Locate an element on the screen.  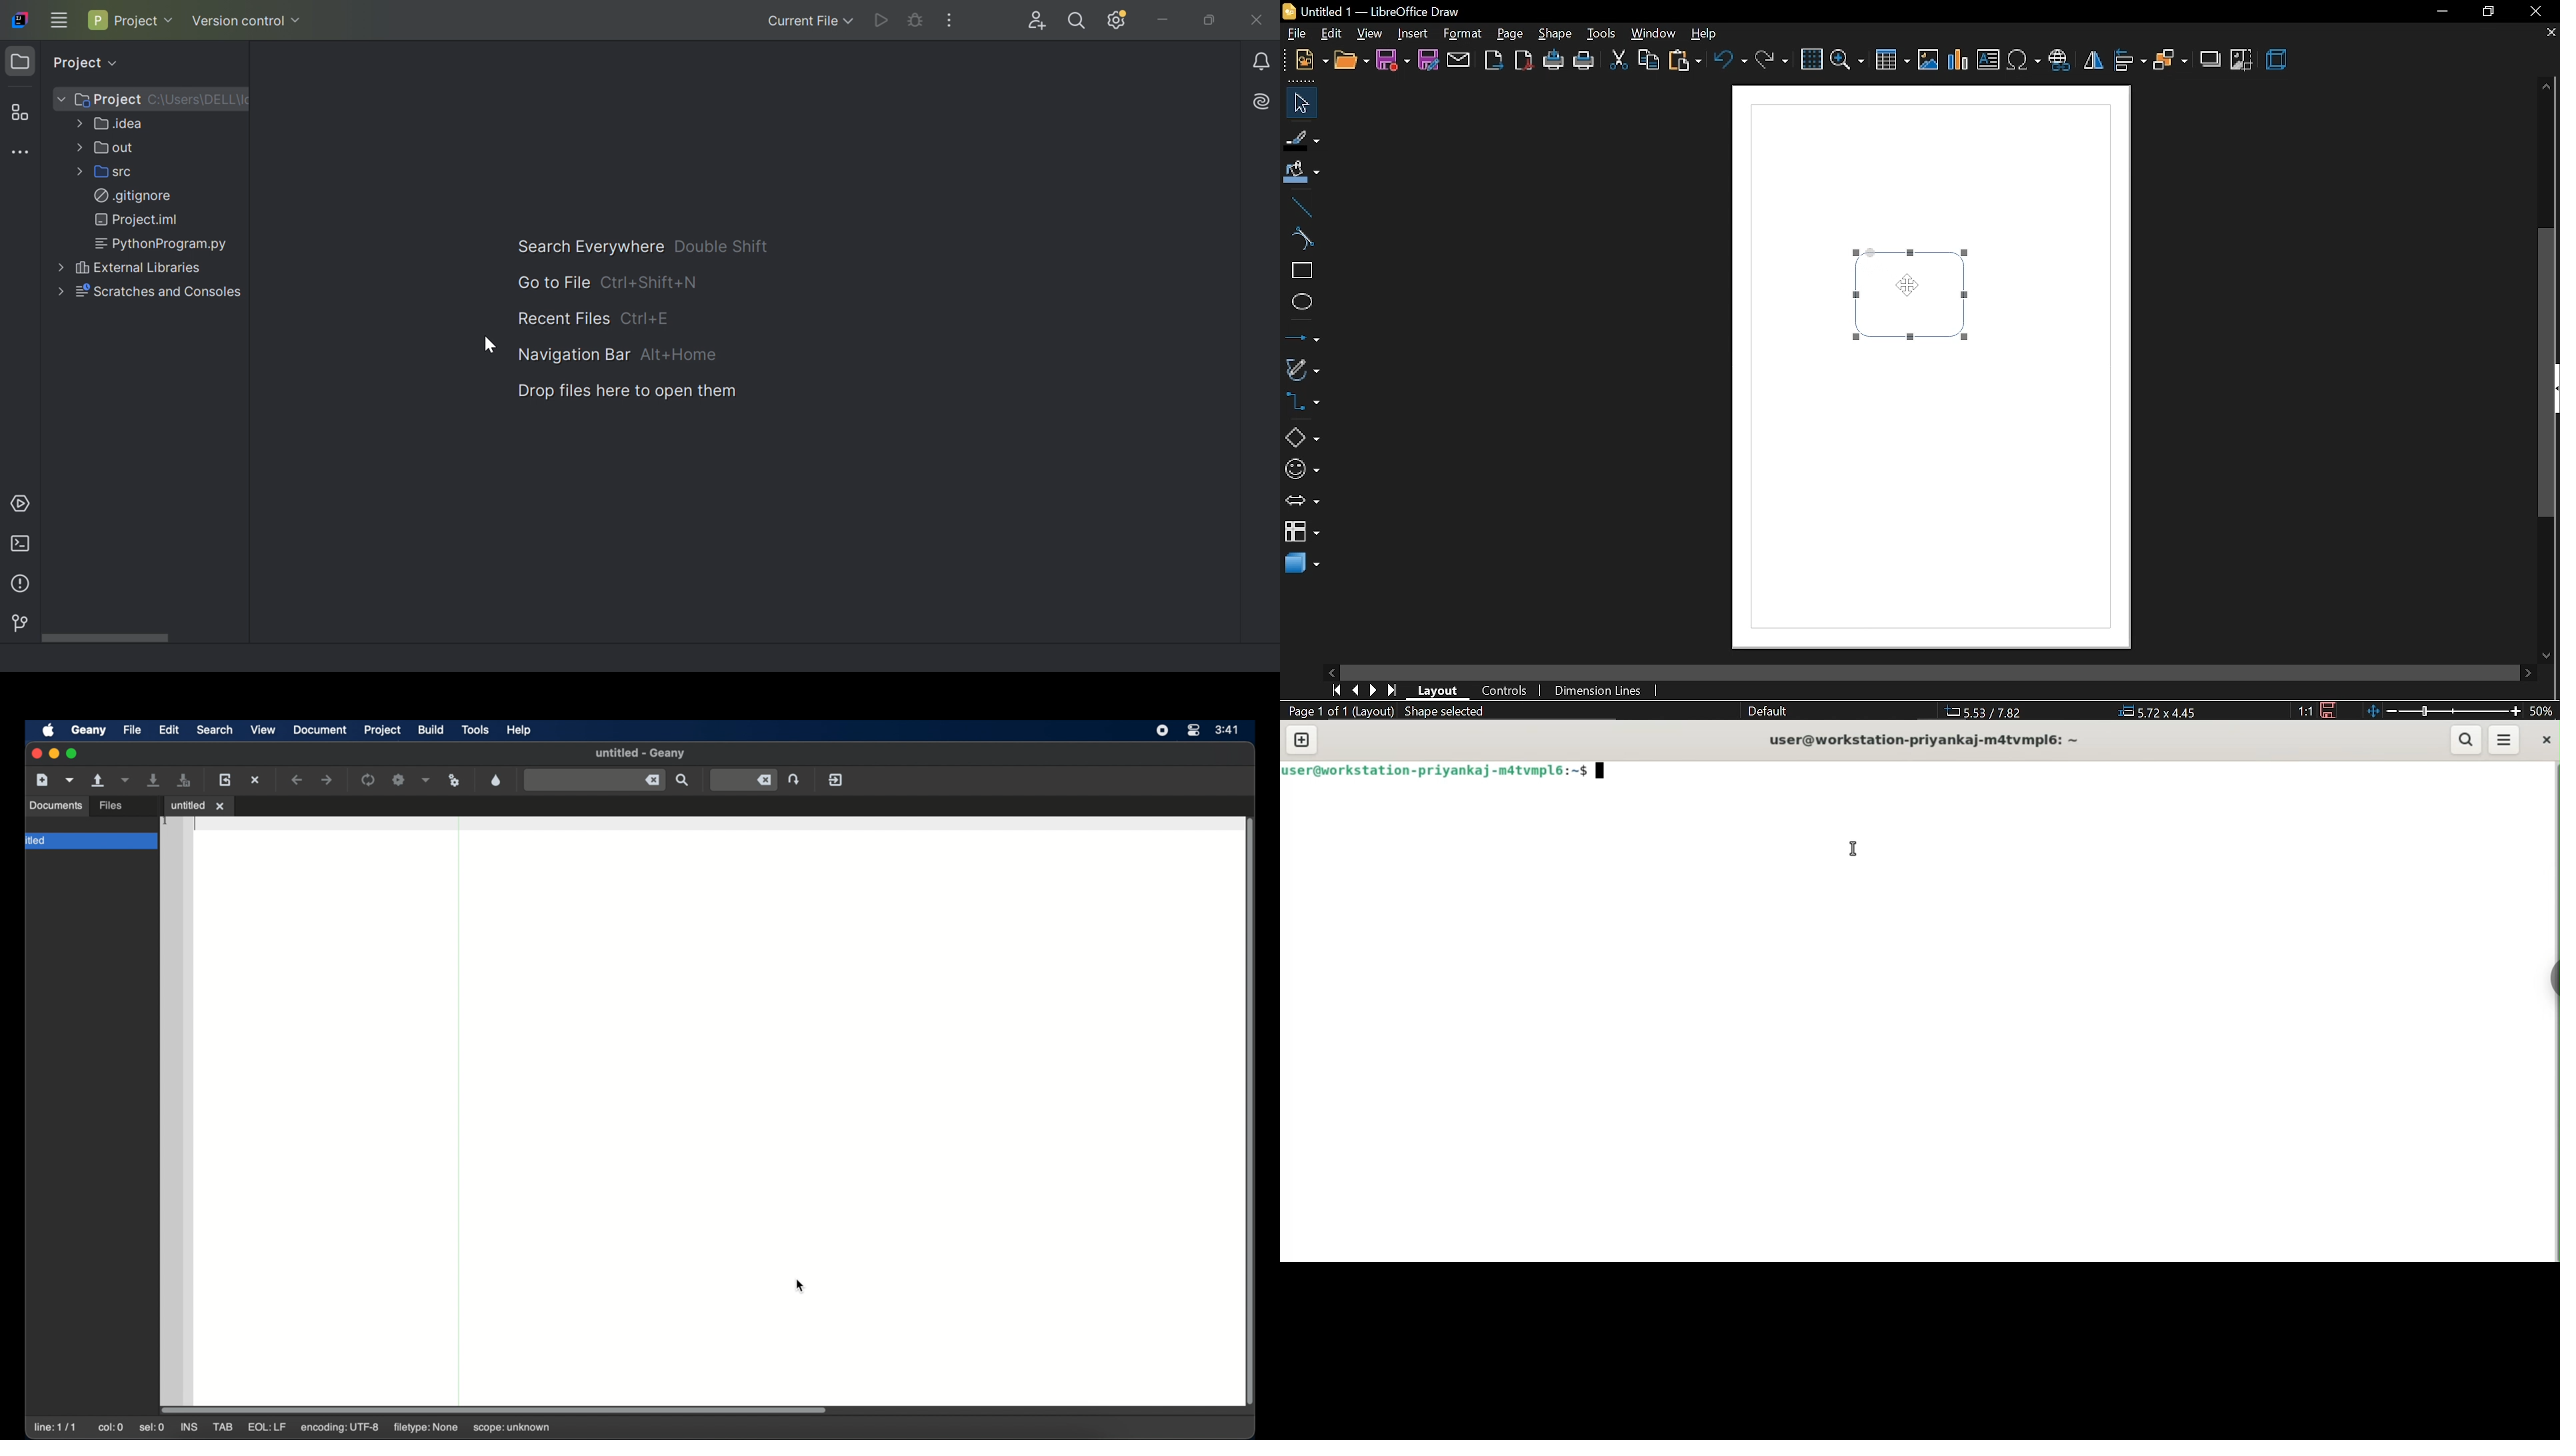
close tab is located at coordinates (2550, 34).